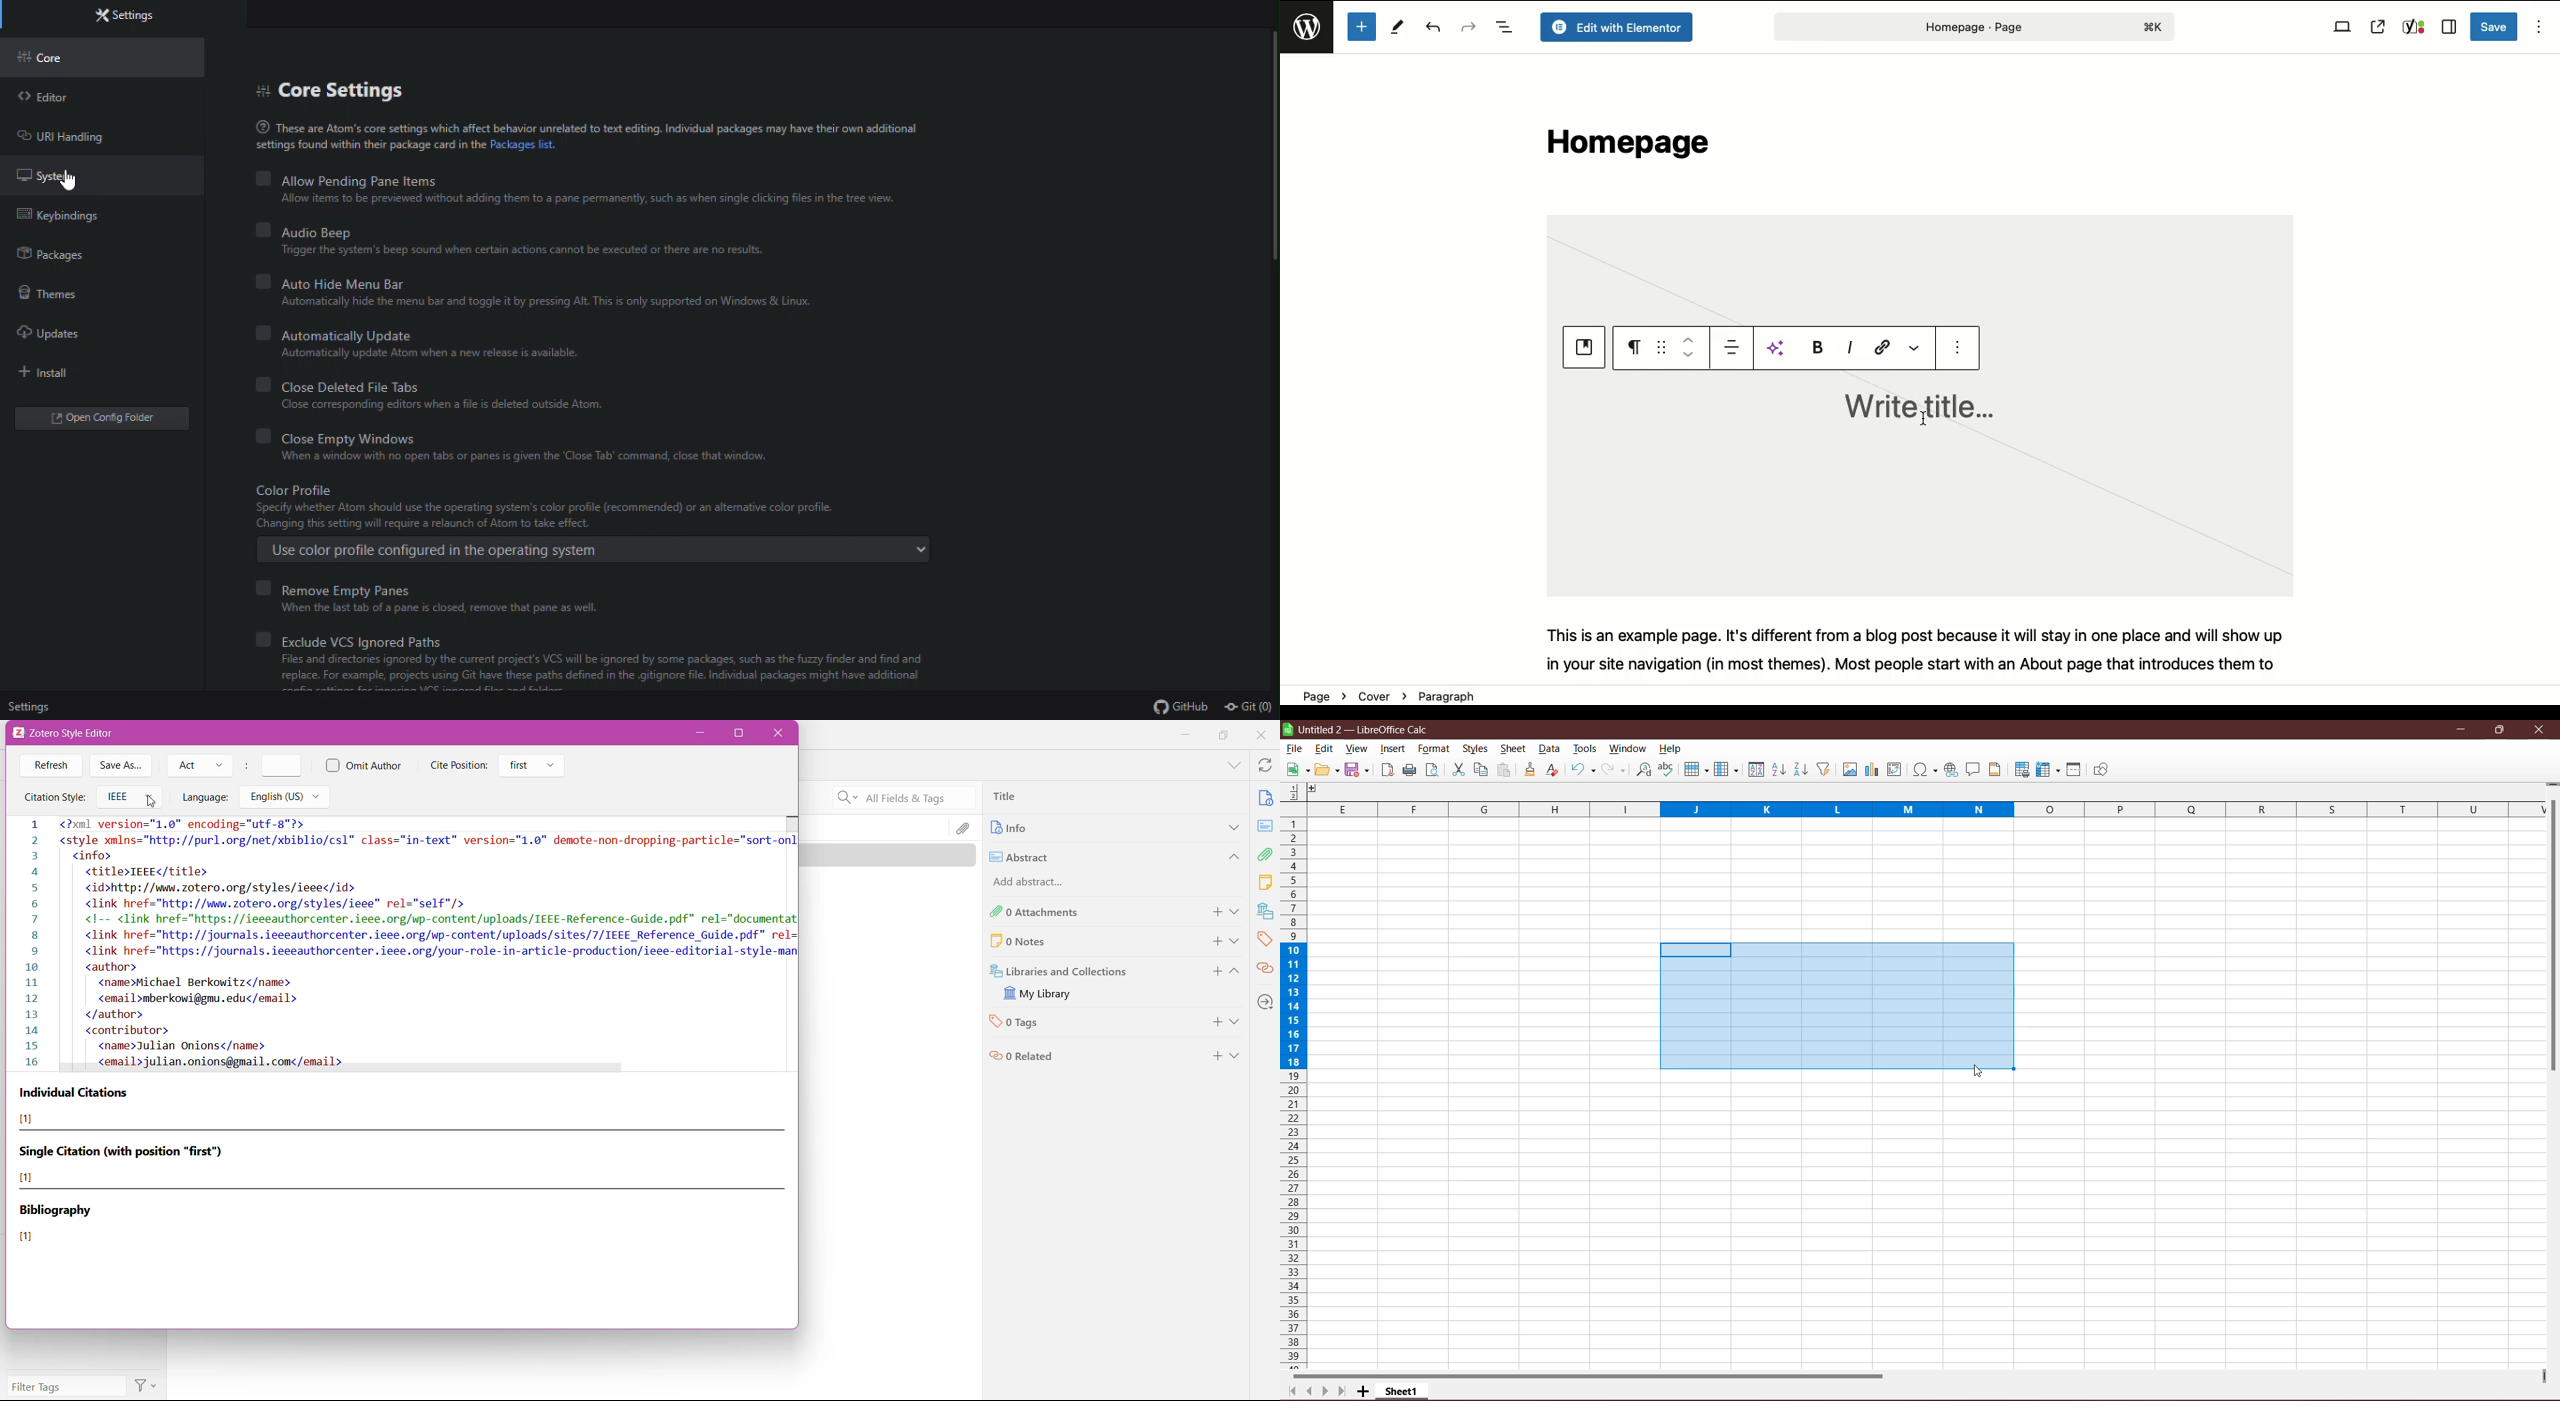 Image resolution: width=2576 pixels, height=1428 pixels. I want to click on Updates, so click(69, 339).